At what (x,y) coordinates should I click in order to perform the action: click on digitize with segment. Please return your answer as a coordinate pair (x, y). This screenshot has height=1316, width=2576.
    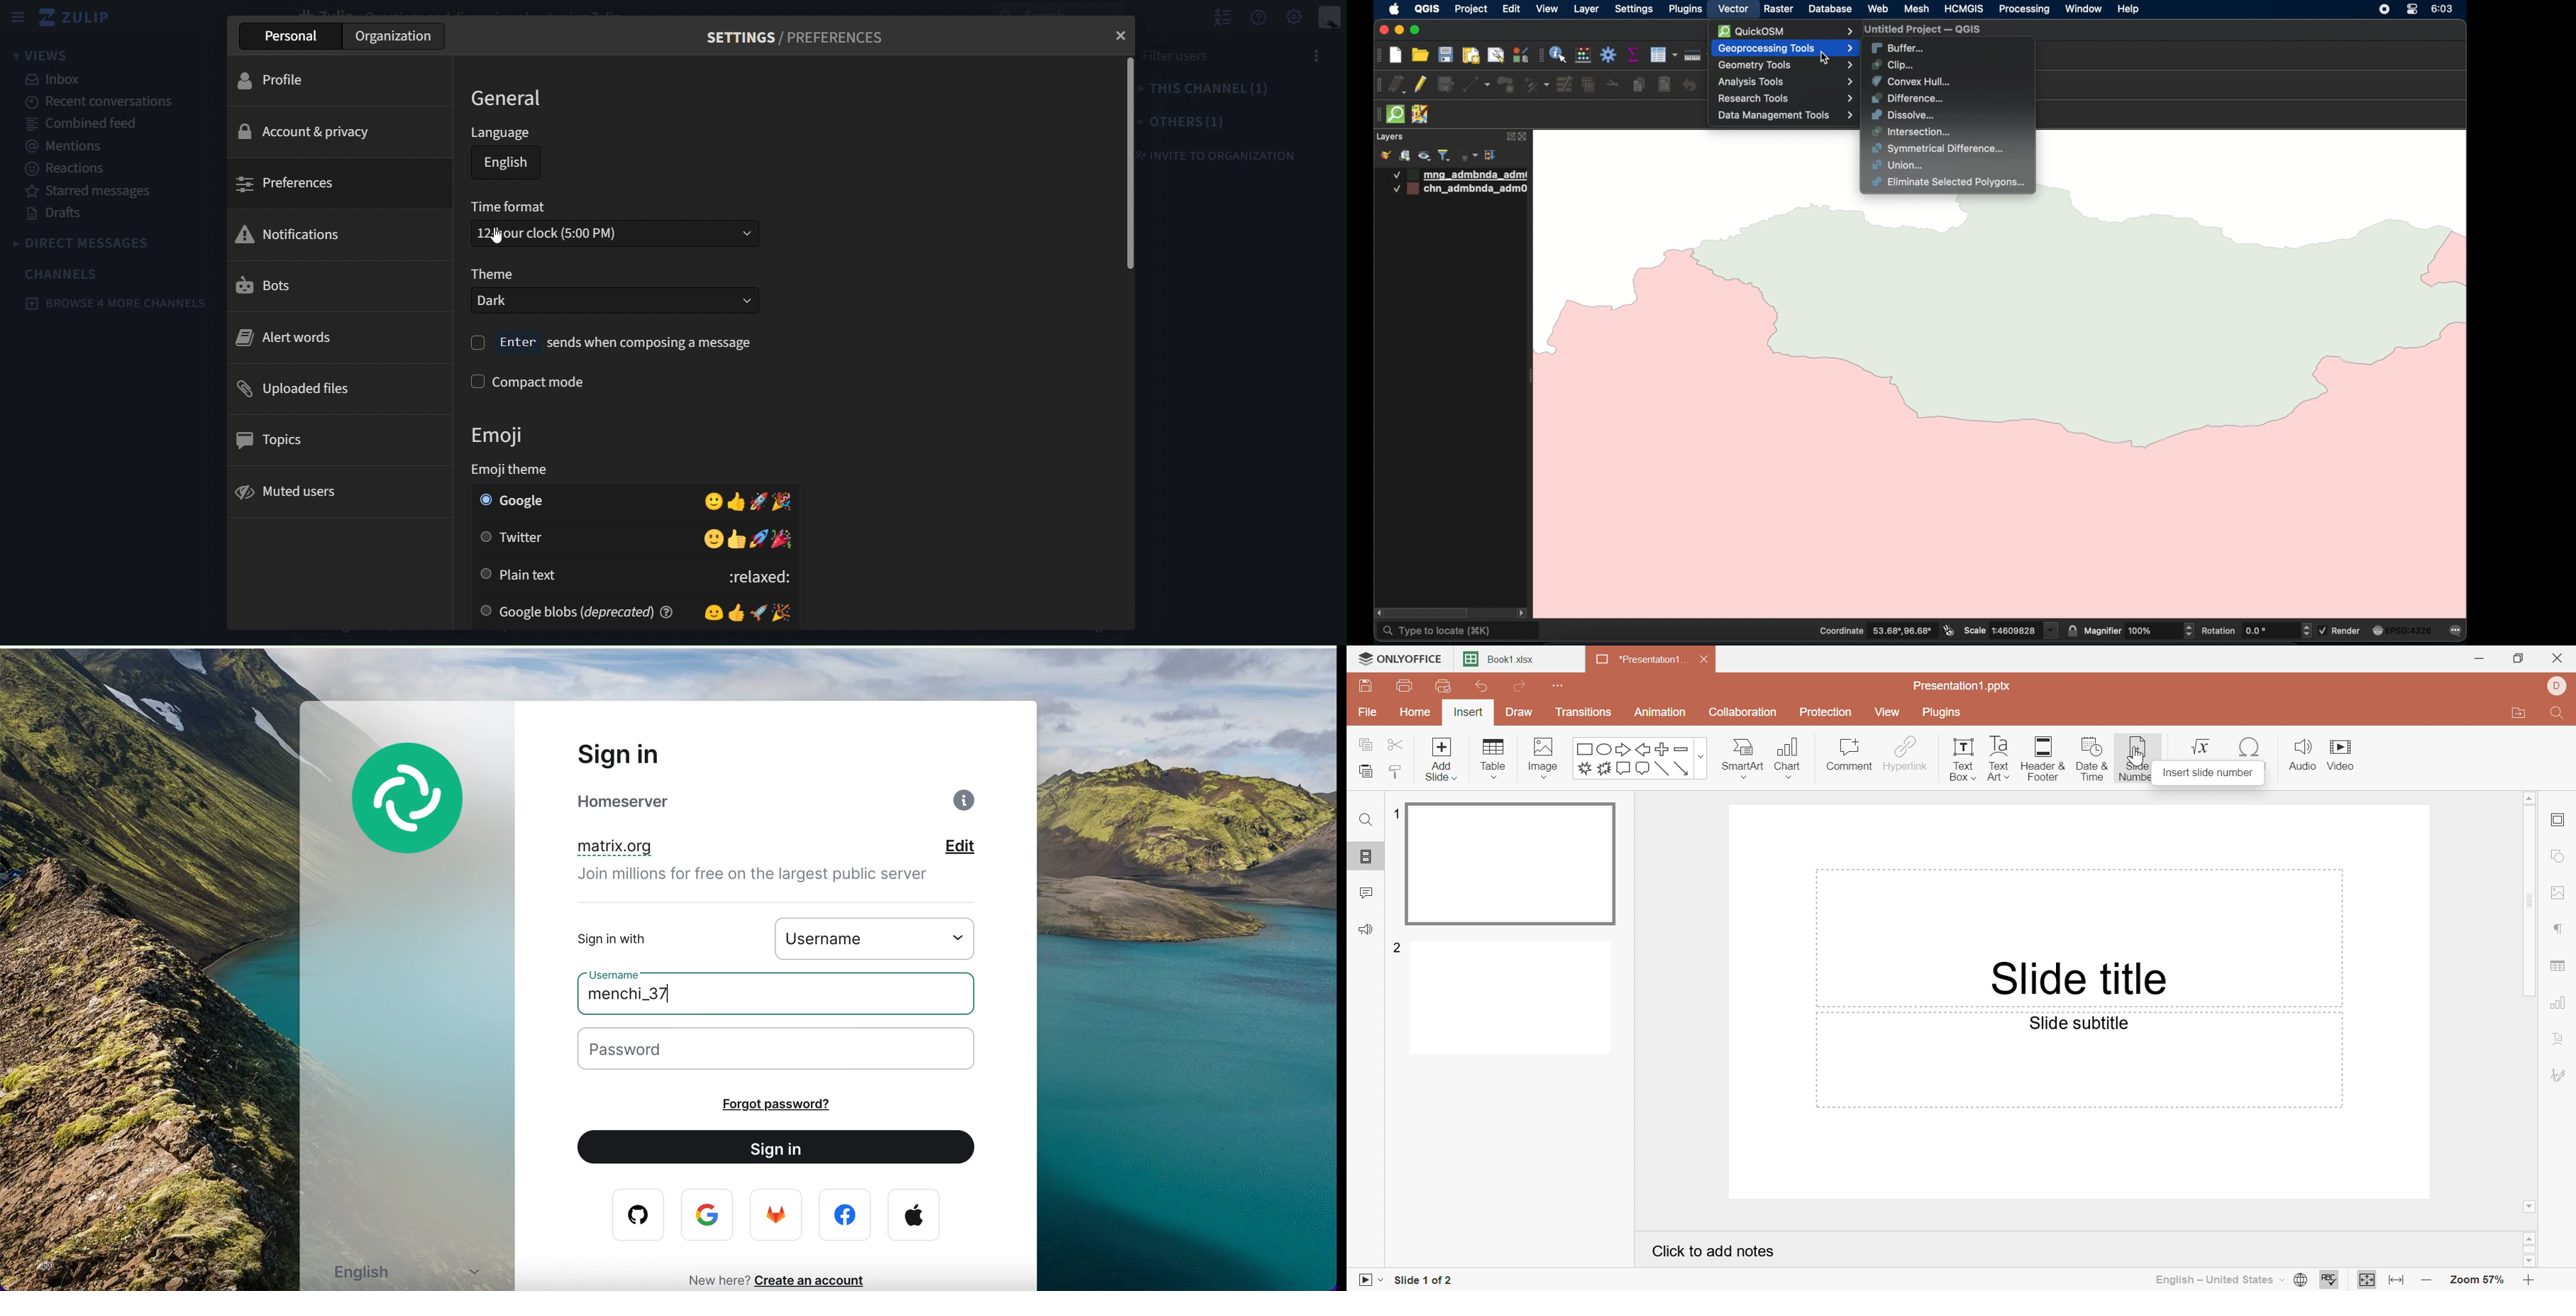
    Looking at the image, I should click on (1476, 85).